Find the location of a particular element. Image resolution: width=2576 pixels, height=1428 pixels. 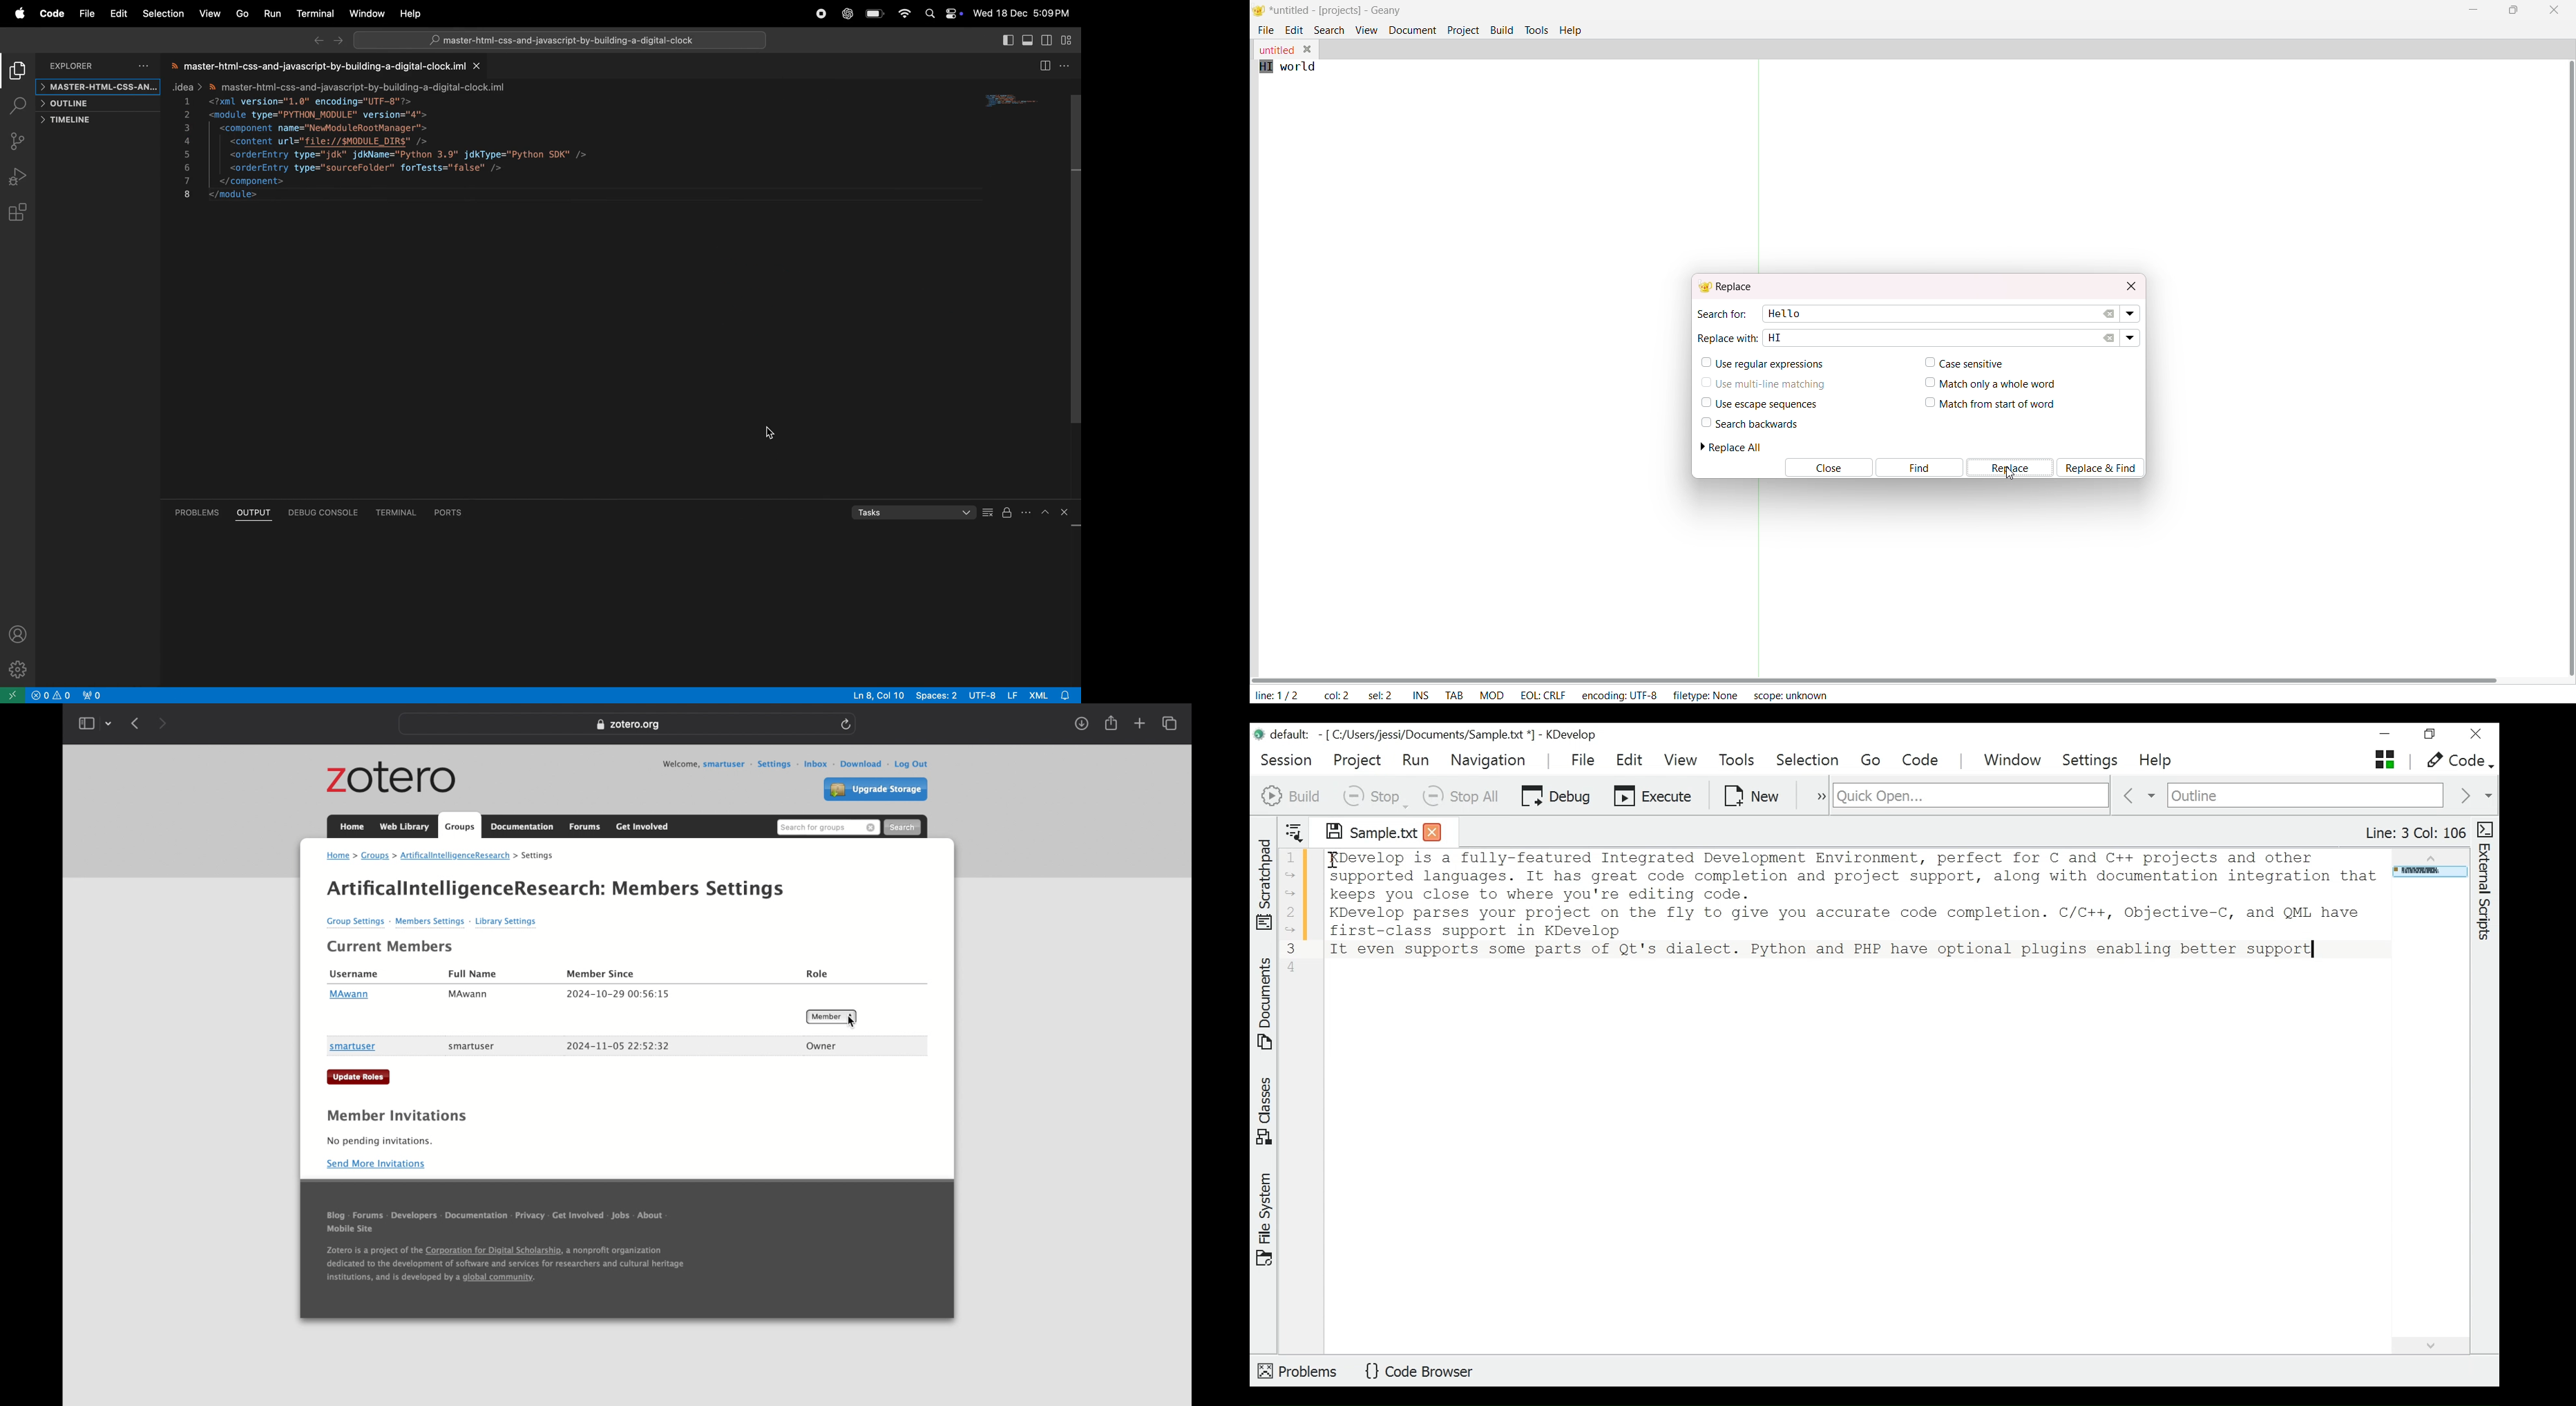

forums is located at coordinates (586, 828).